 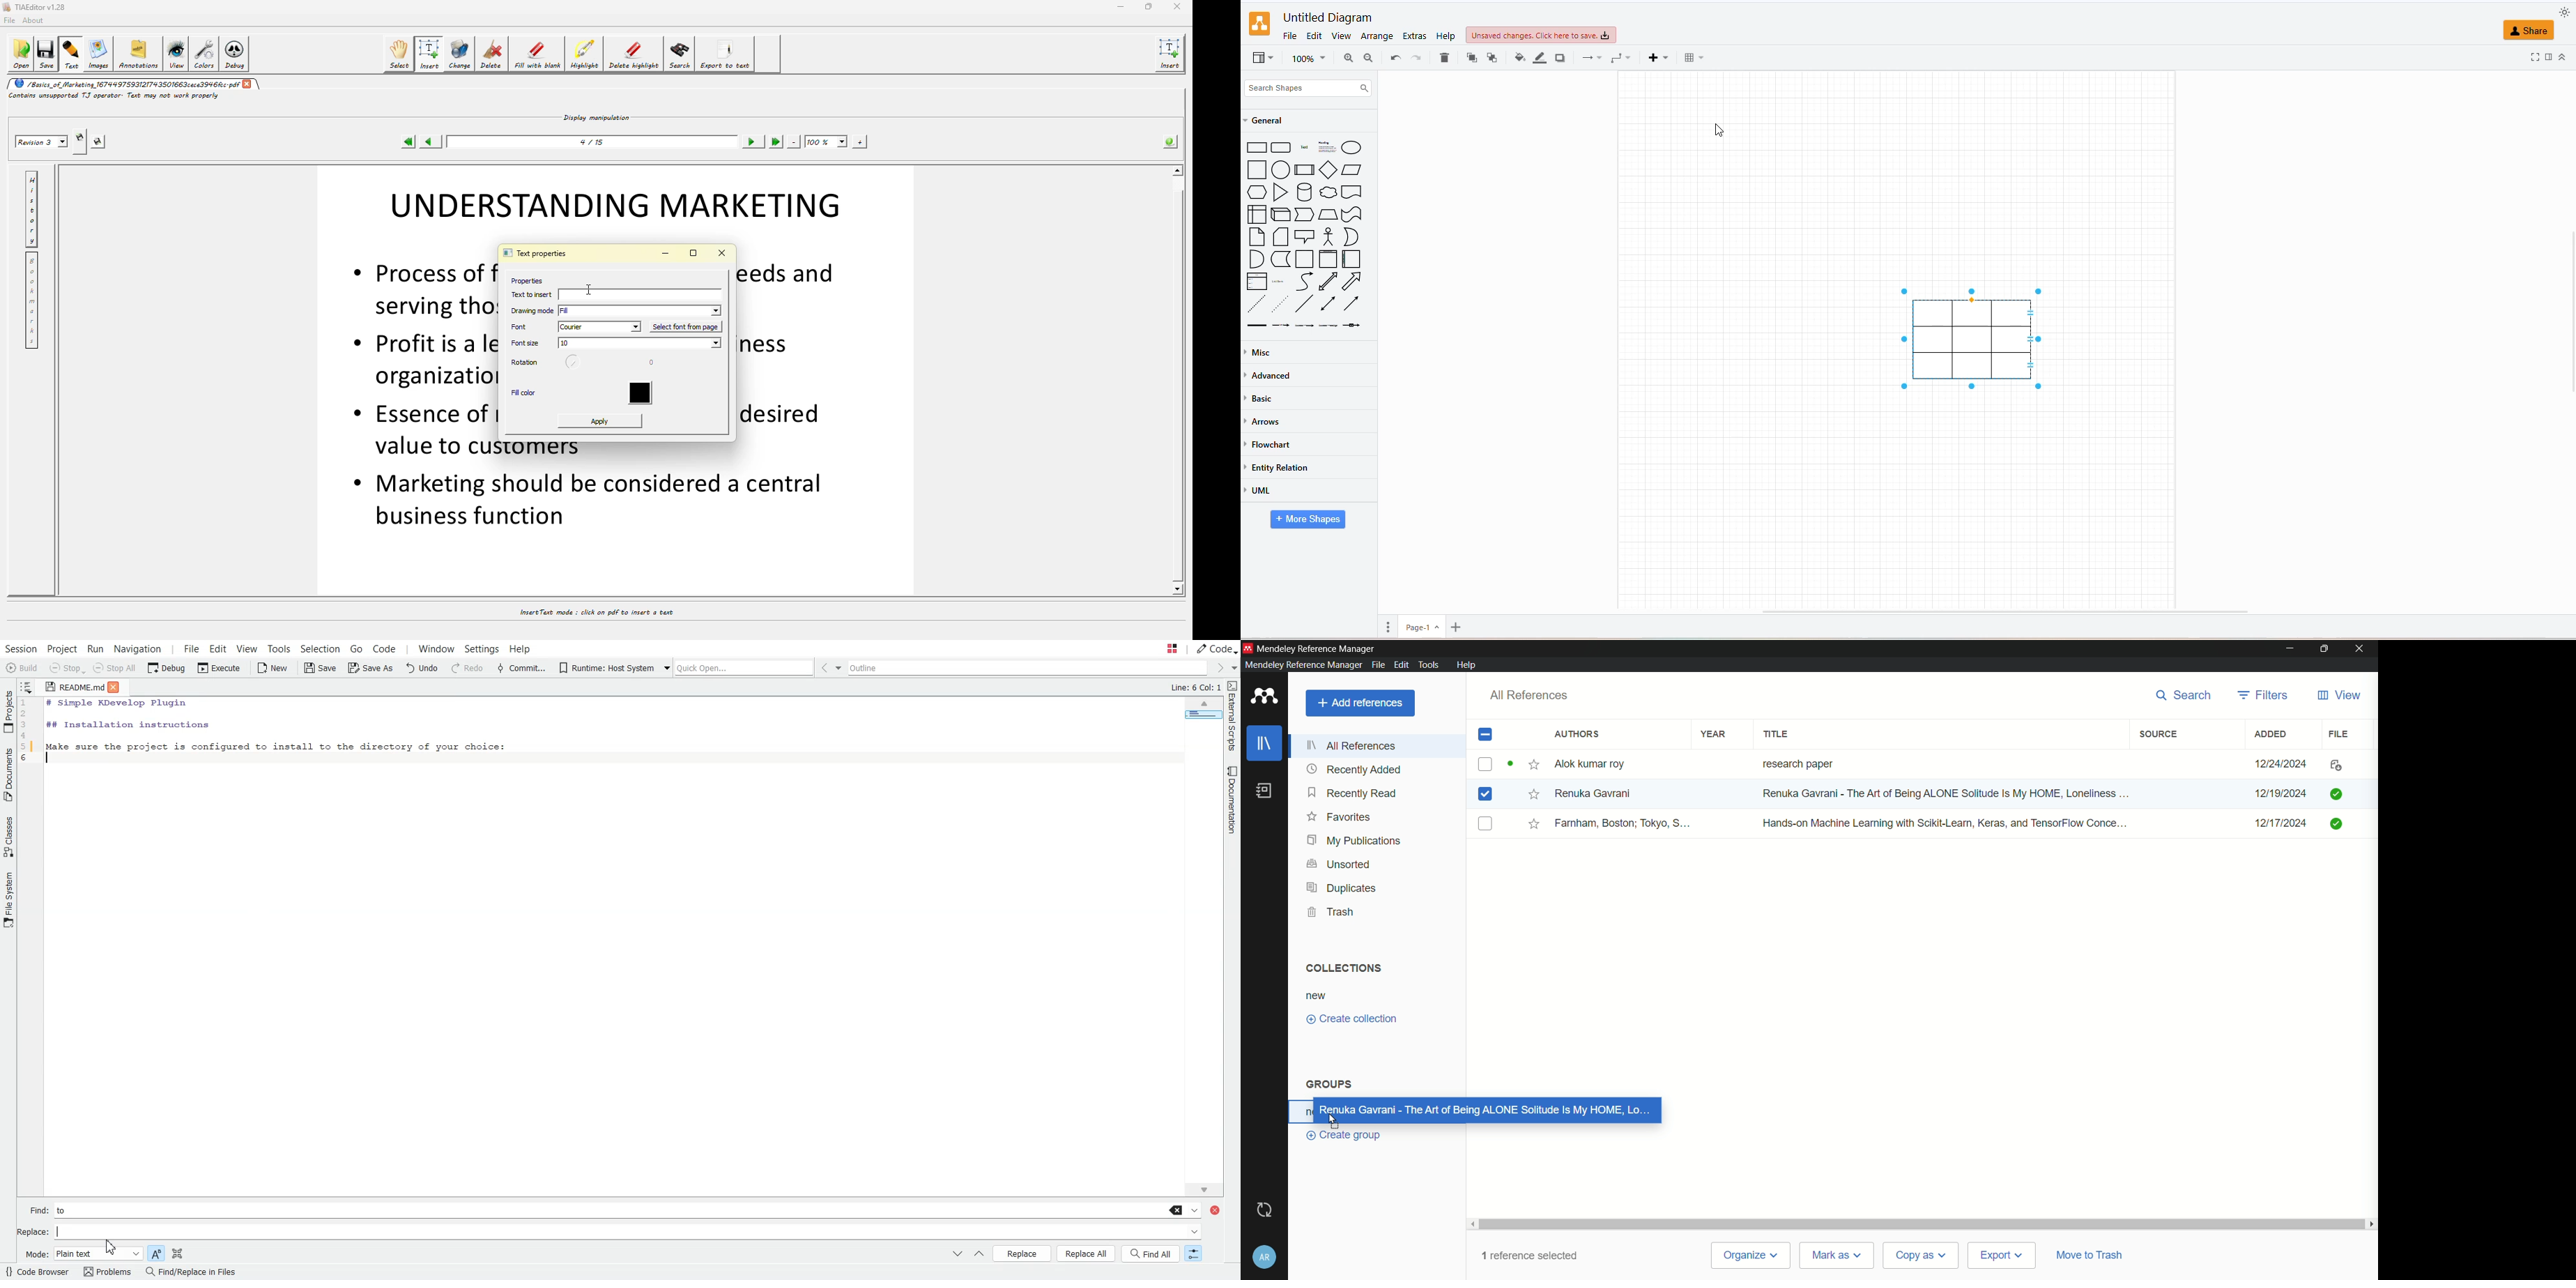 What do you see at coordinates (1271, 122) in the screenshot?
I see `general` at bounding box center [1271, 122].